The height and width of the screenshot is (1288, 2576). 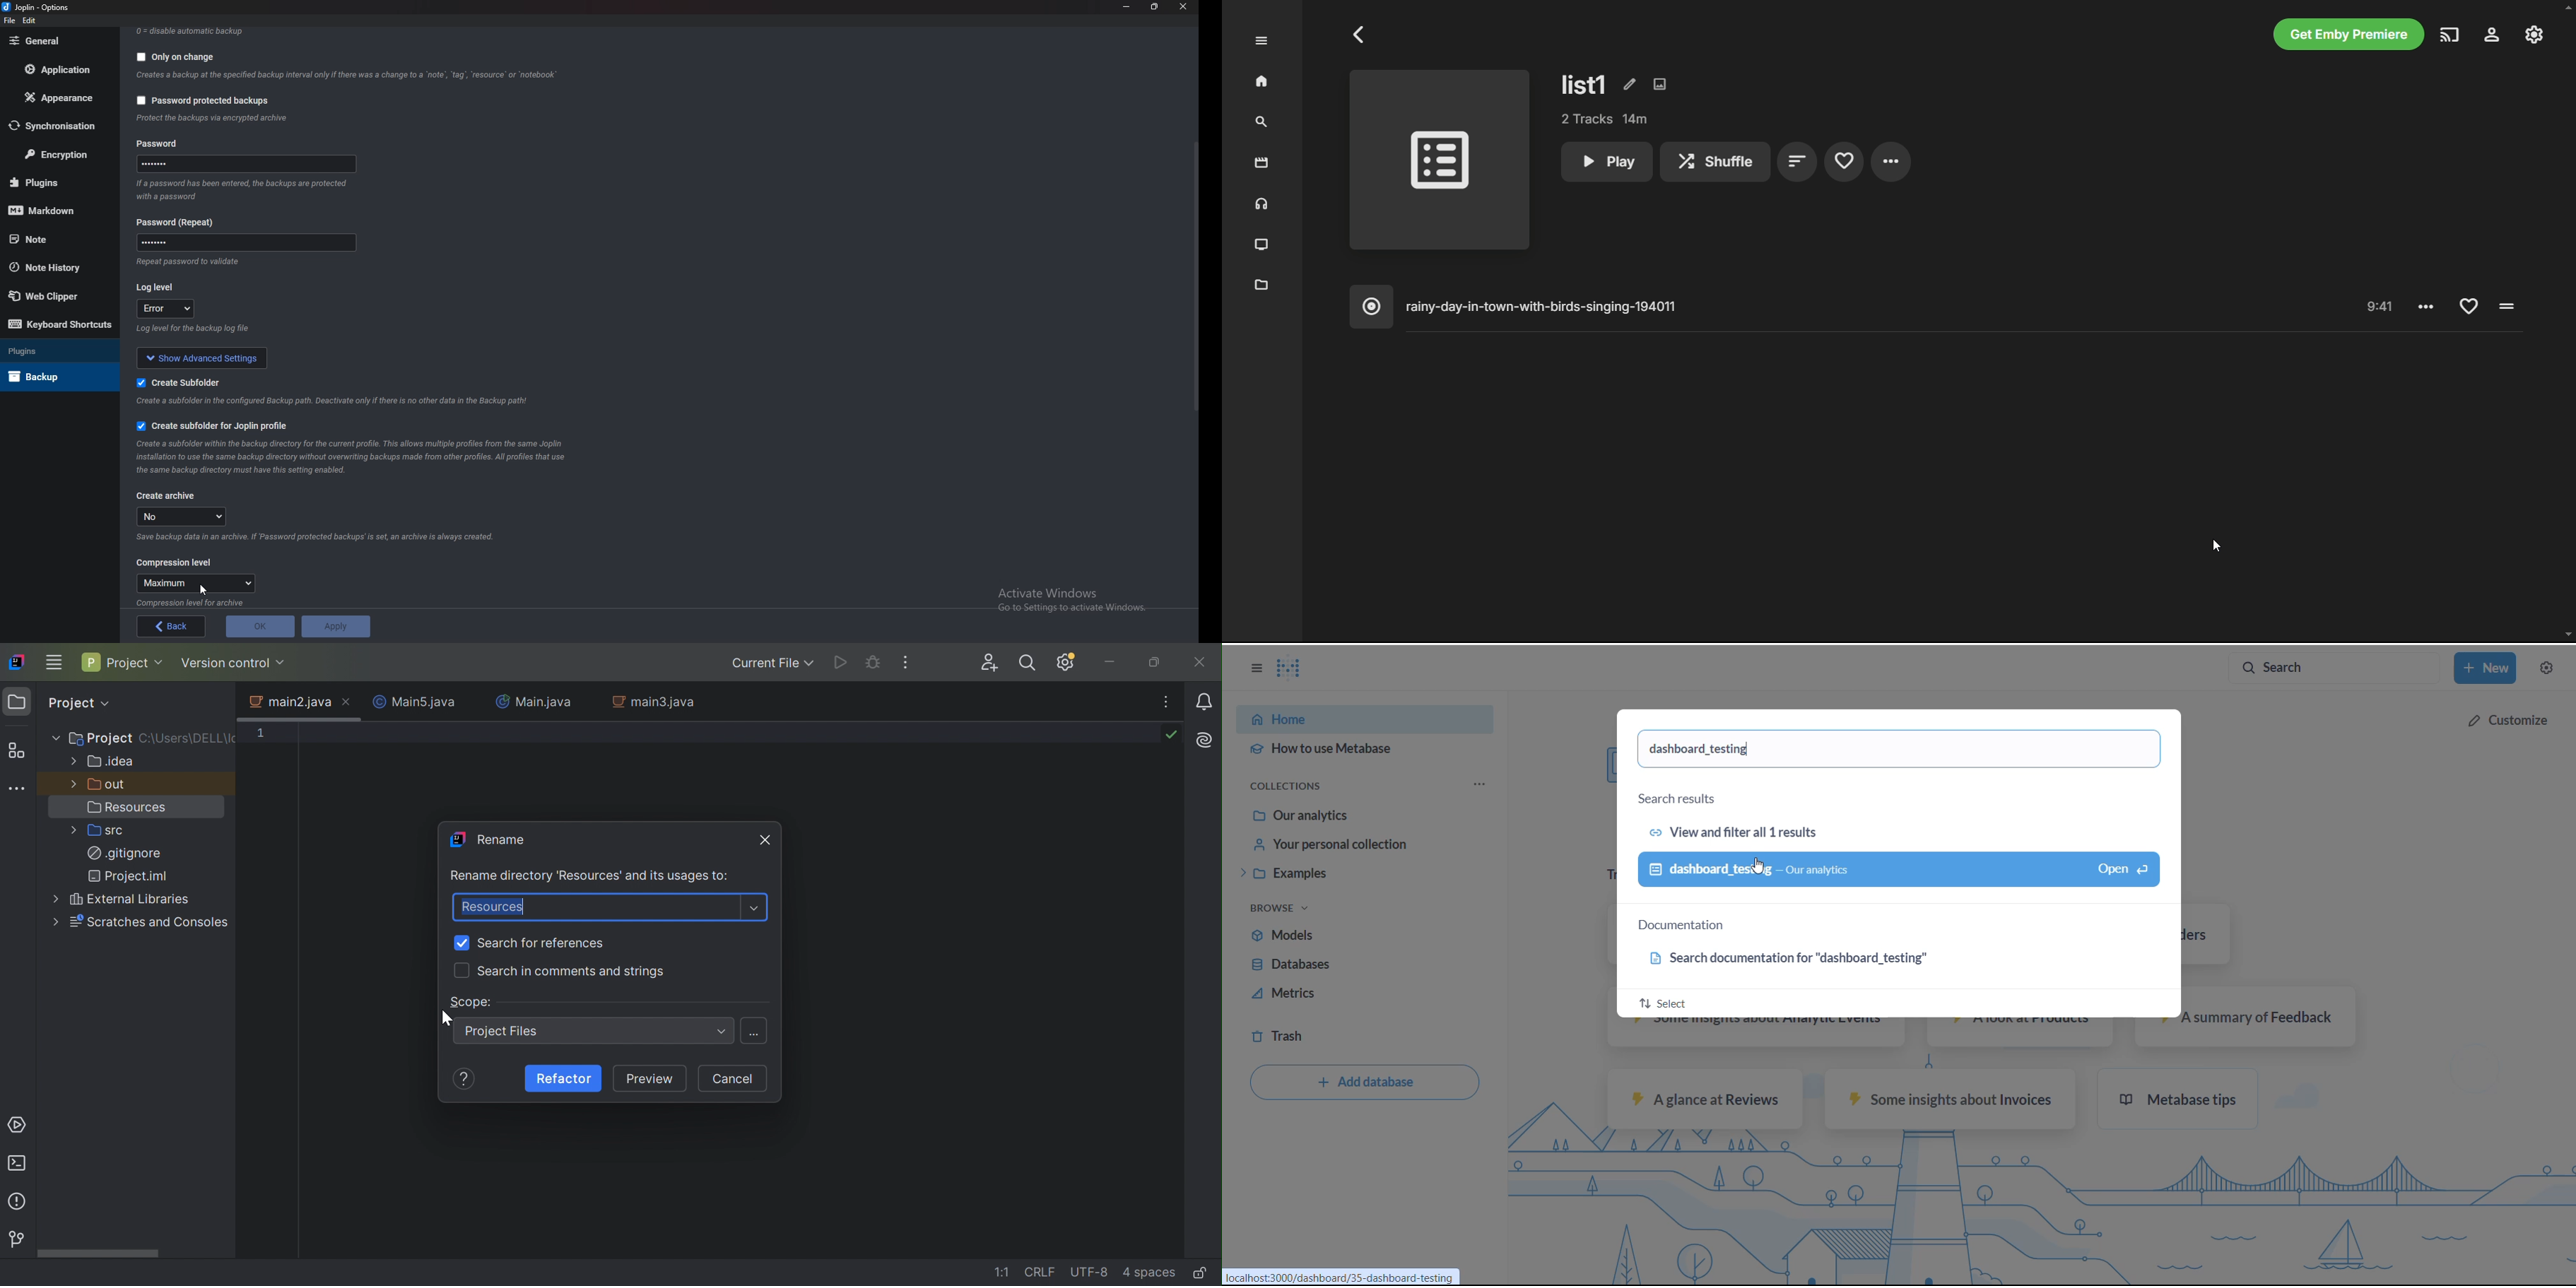 I want to click on Info backup on change, so click(x=348, y=76).